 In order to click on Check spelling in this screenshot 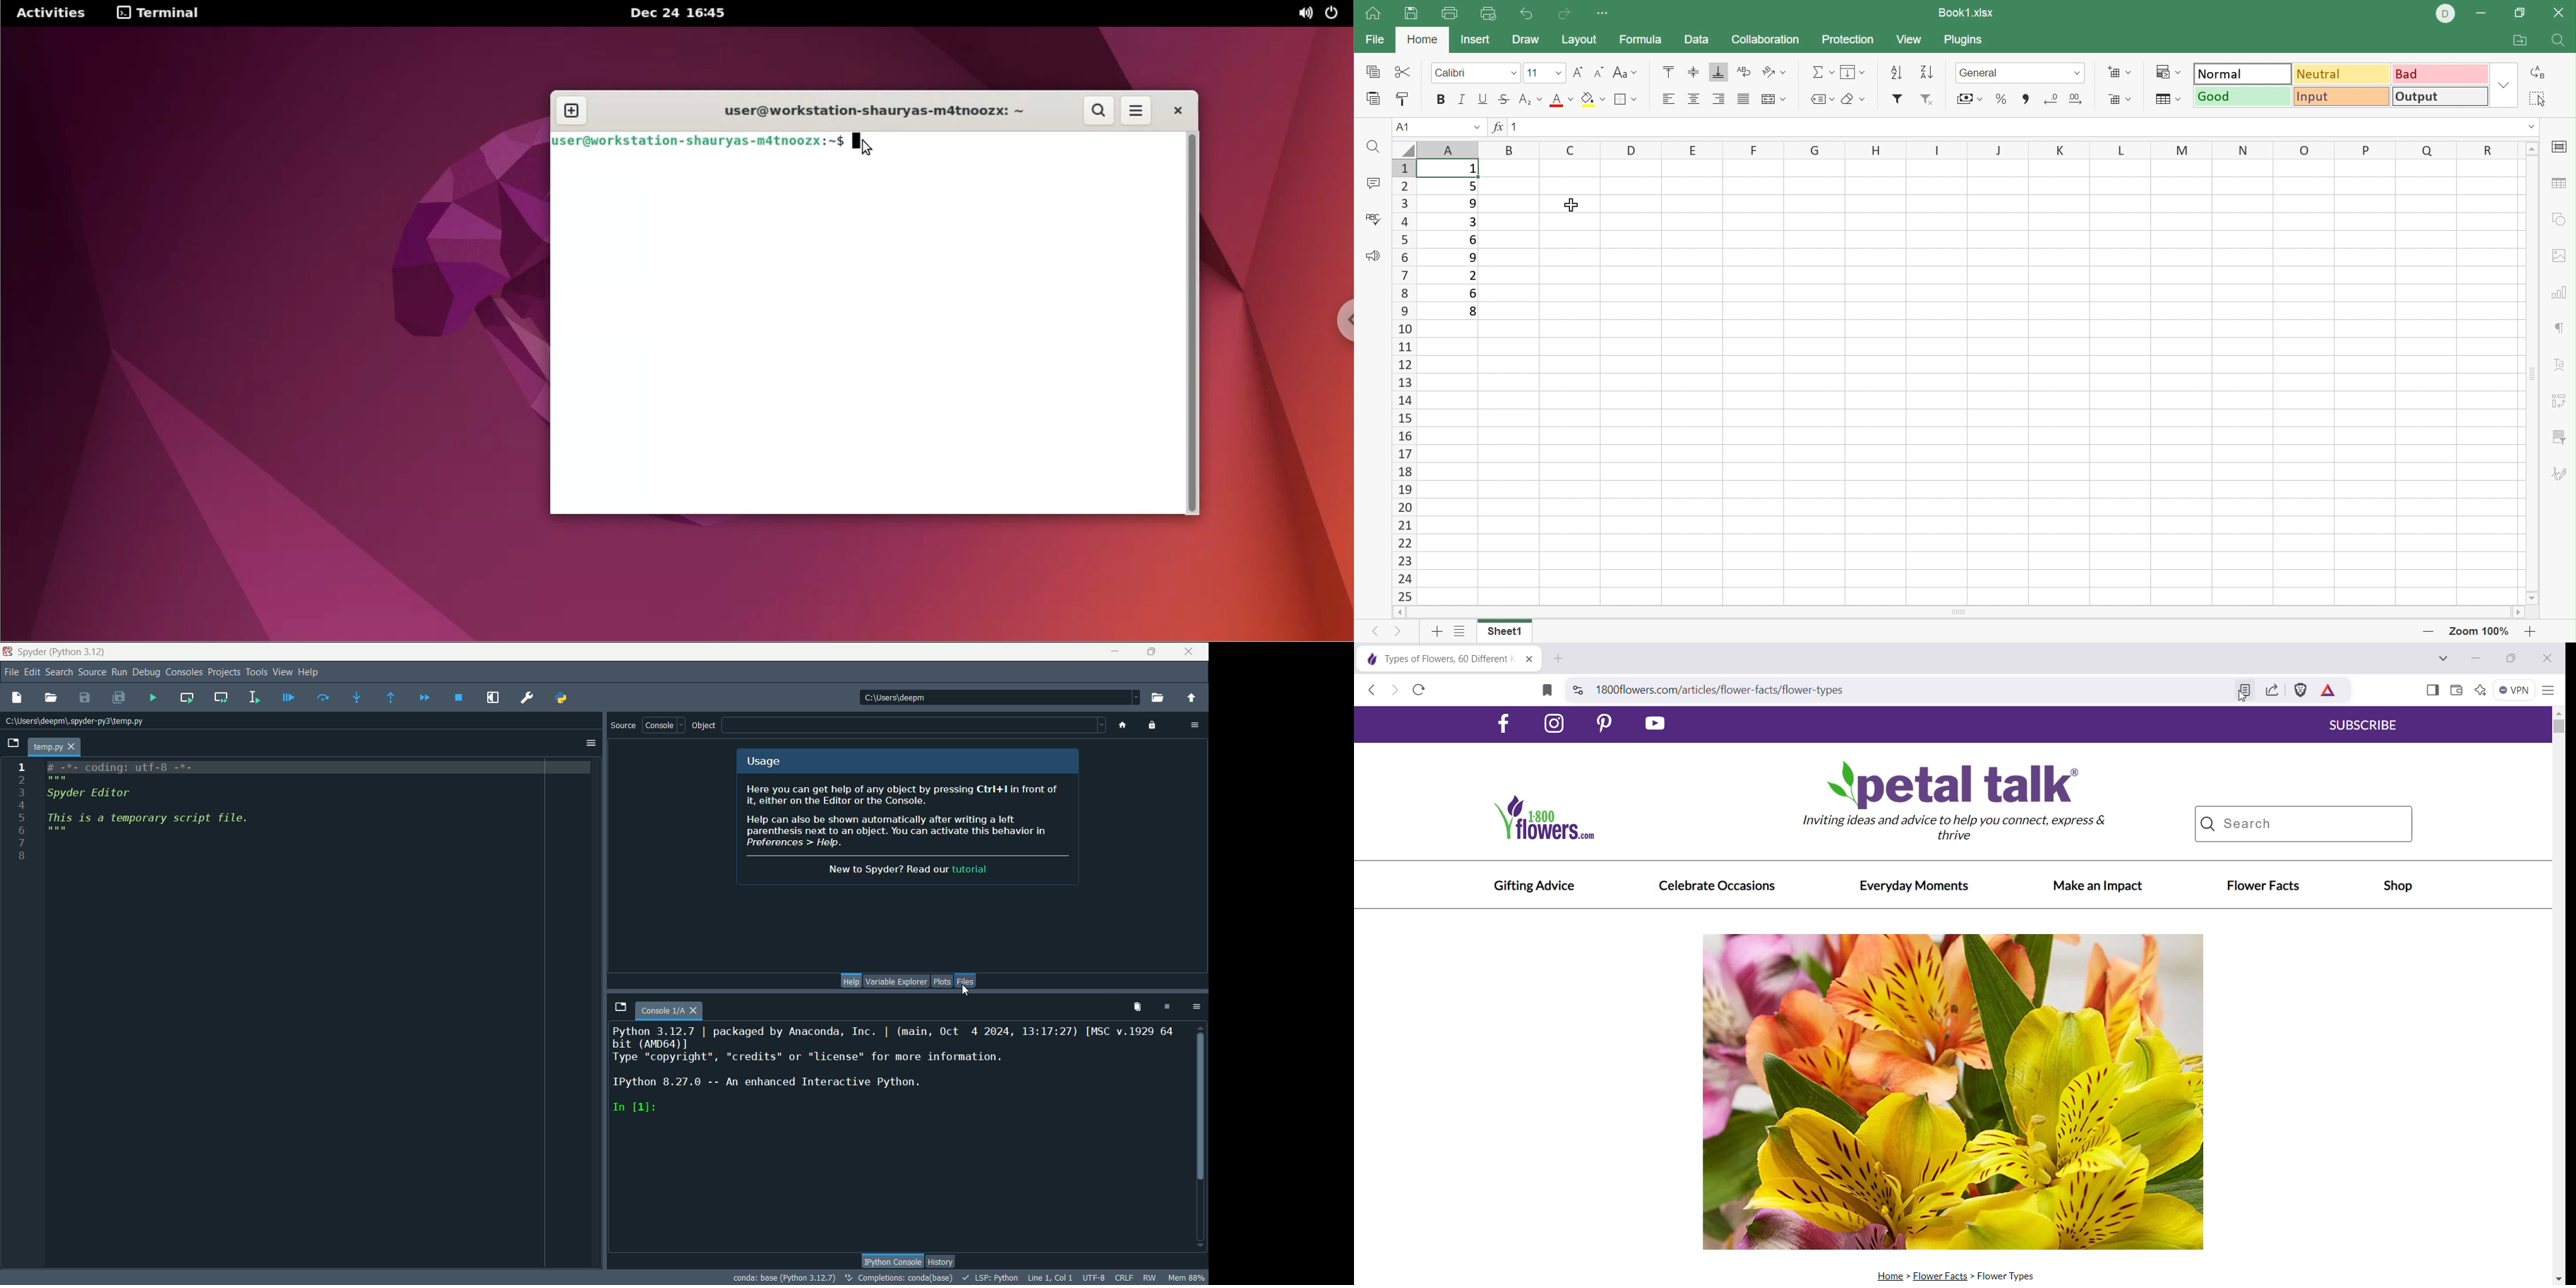, I will do `click(1374, 222)`.